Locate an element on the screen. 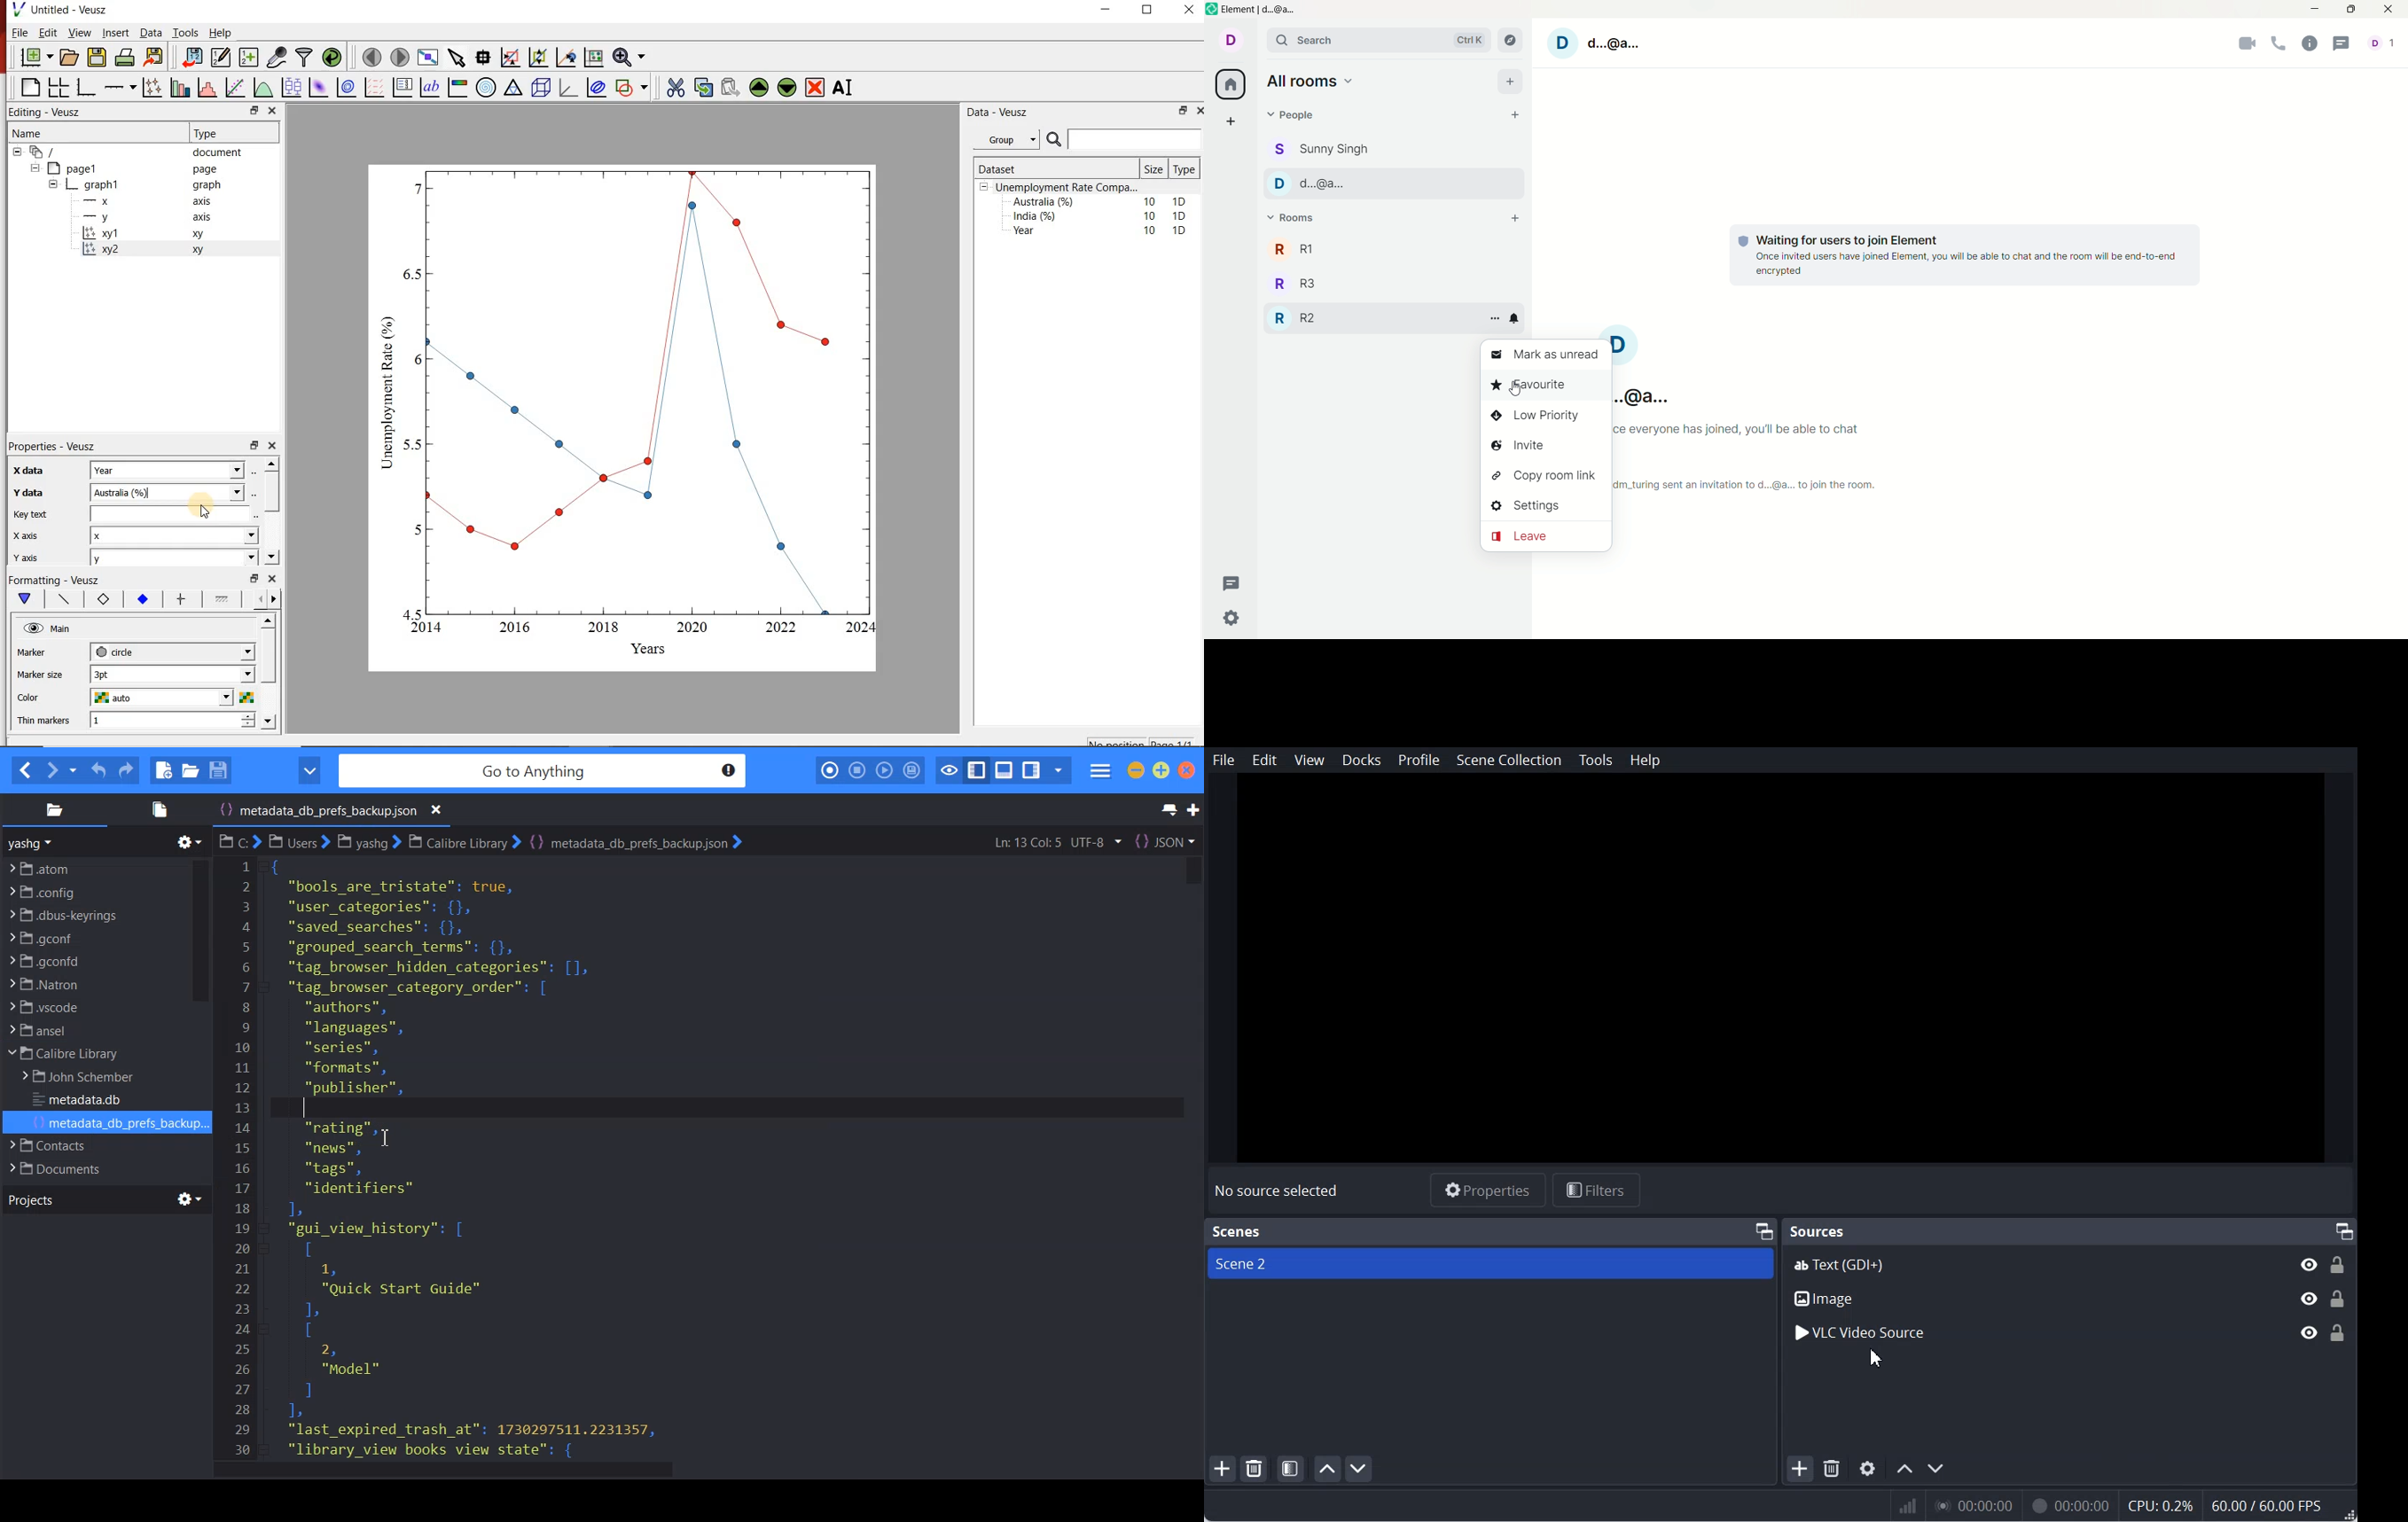 This screenshot has height=1540, width=2408. Sunny Singh chat is located at coordinates (1319, 149).